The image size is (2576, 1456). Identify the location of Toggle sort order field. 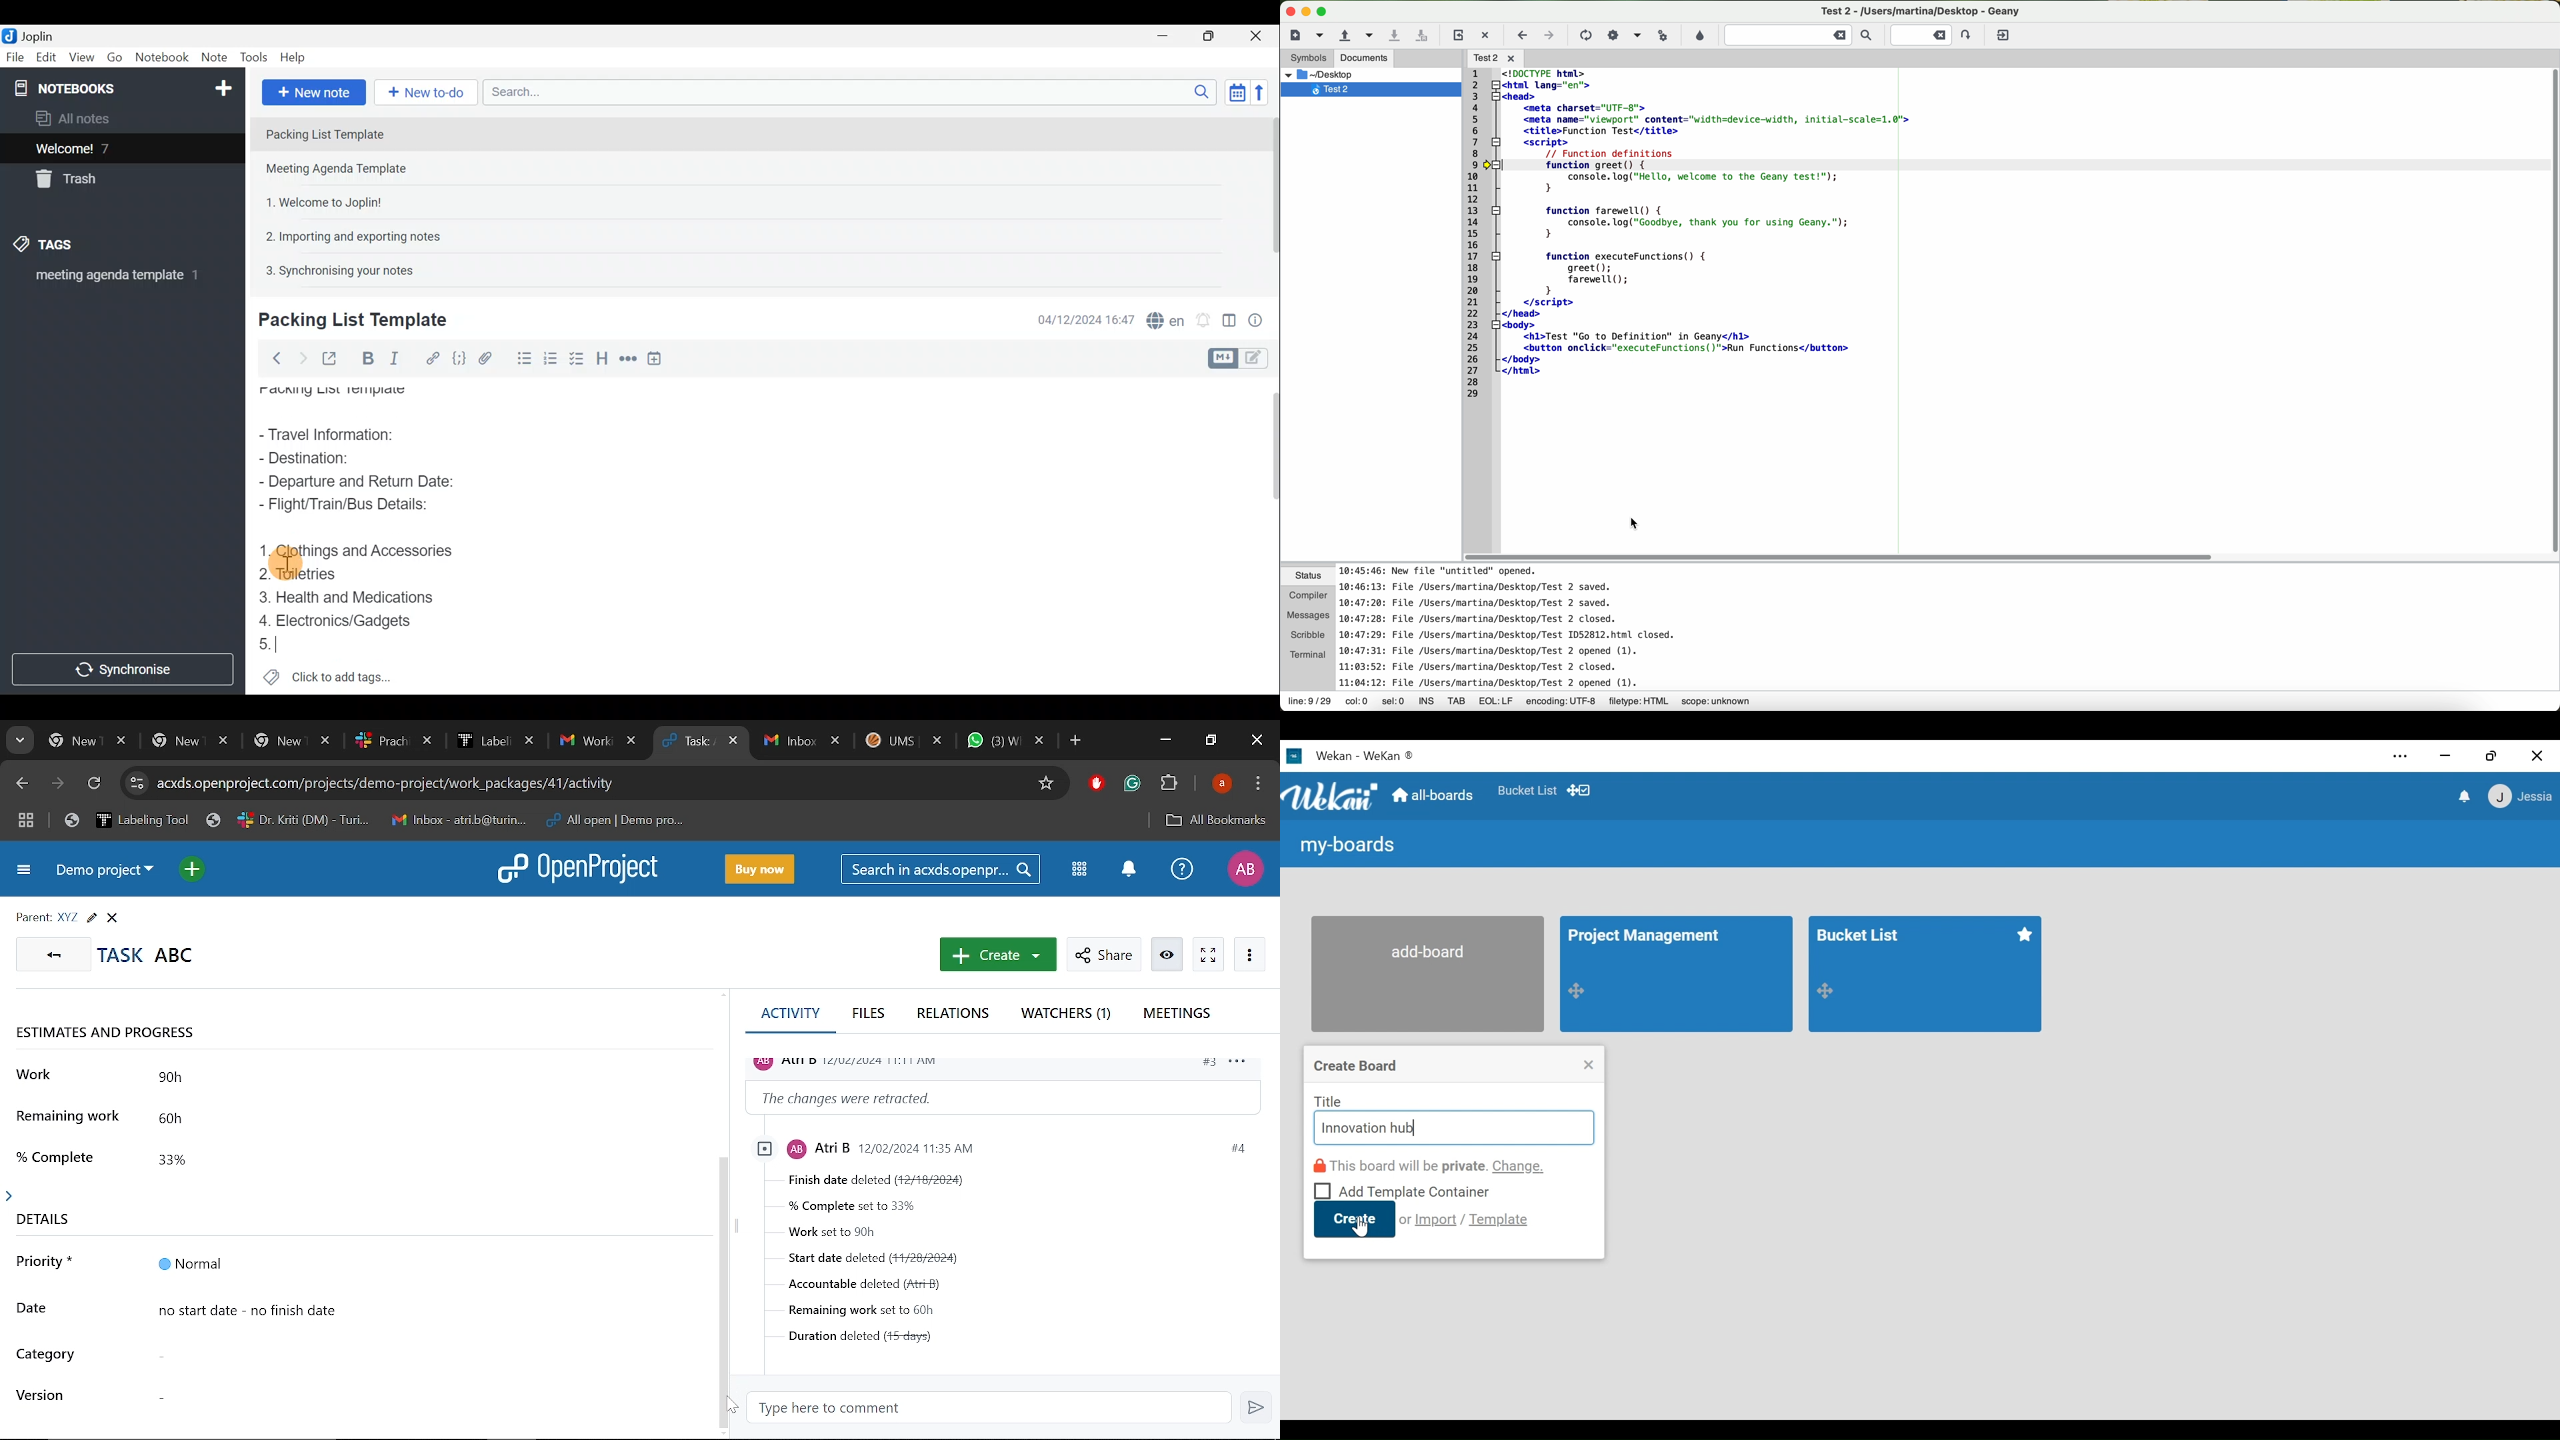
(1233, 92).